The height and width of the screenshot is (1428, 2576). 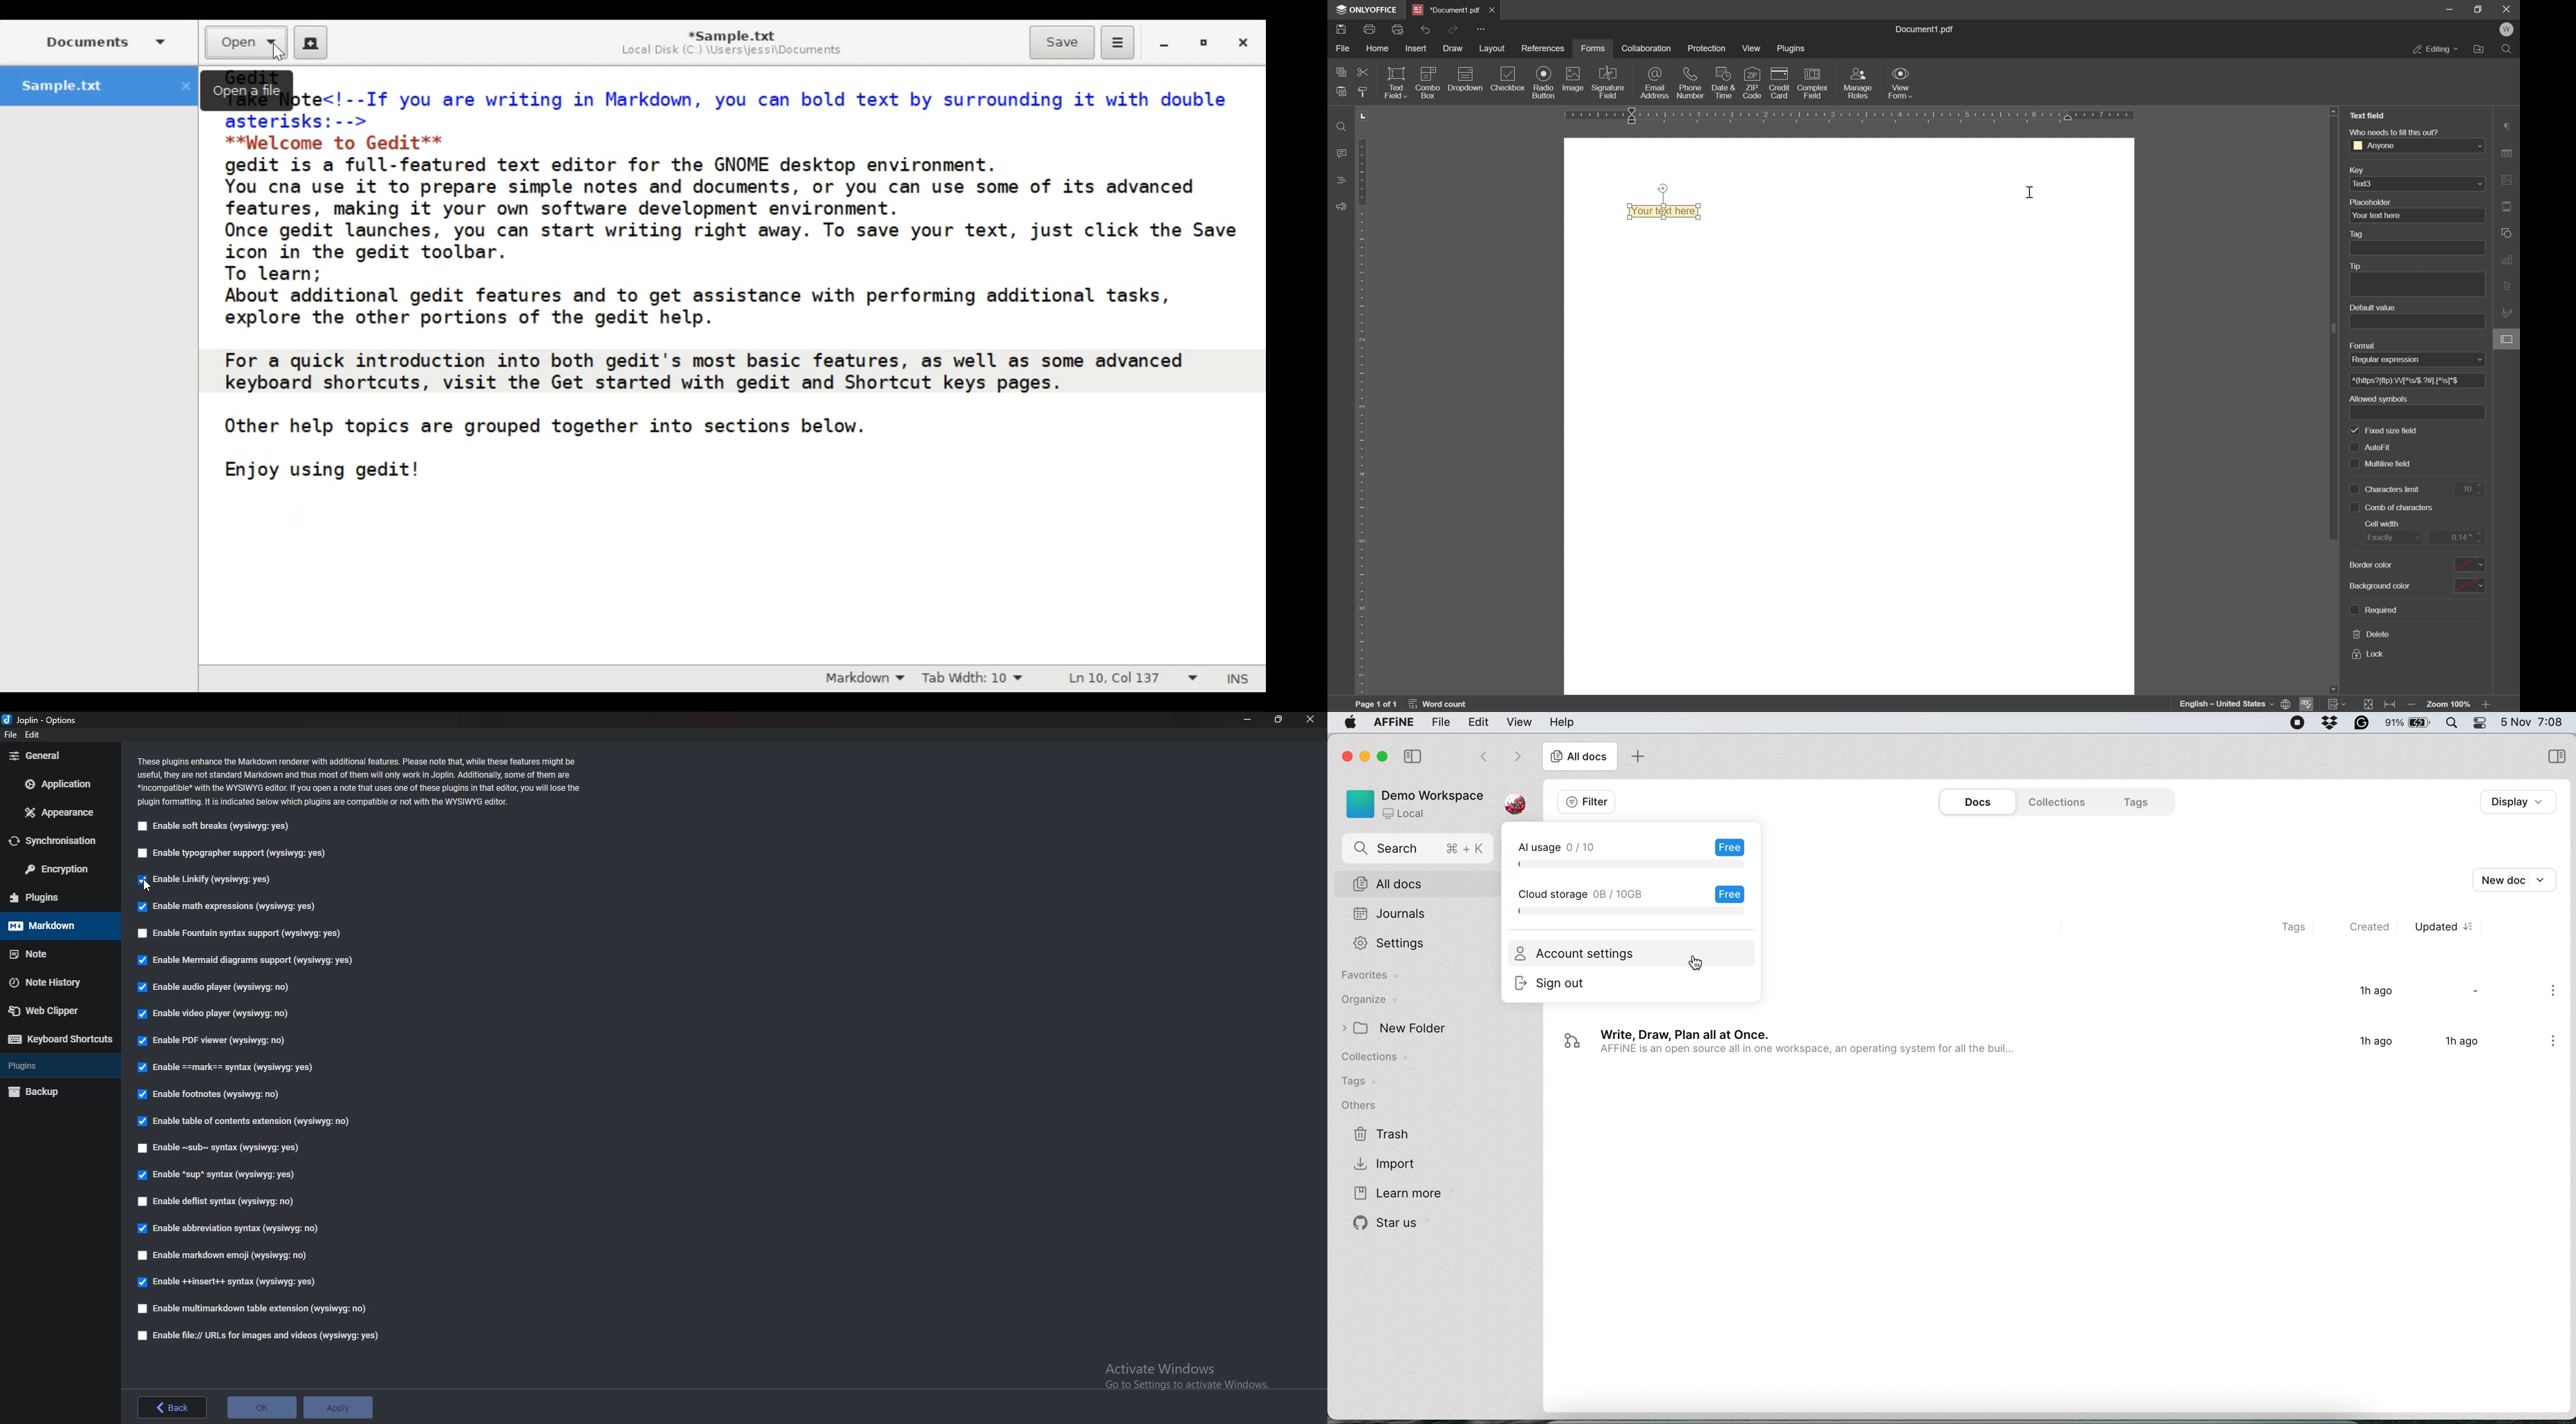 What do you see at coordinates (1371, 30) in the screenshot?
I see `print` at bounding box center [1371, 30].